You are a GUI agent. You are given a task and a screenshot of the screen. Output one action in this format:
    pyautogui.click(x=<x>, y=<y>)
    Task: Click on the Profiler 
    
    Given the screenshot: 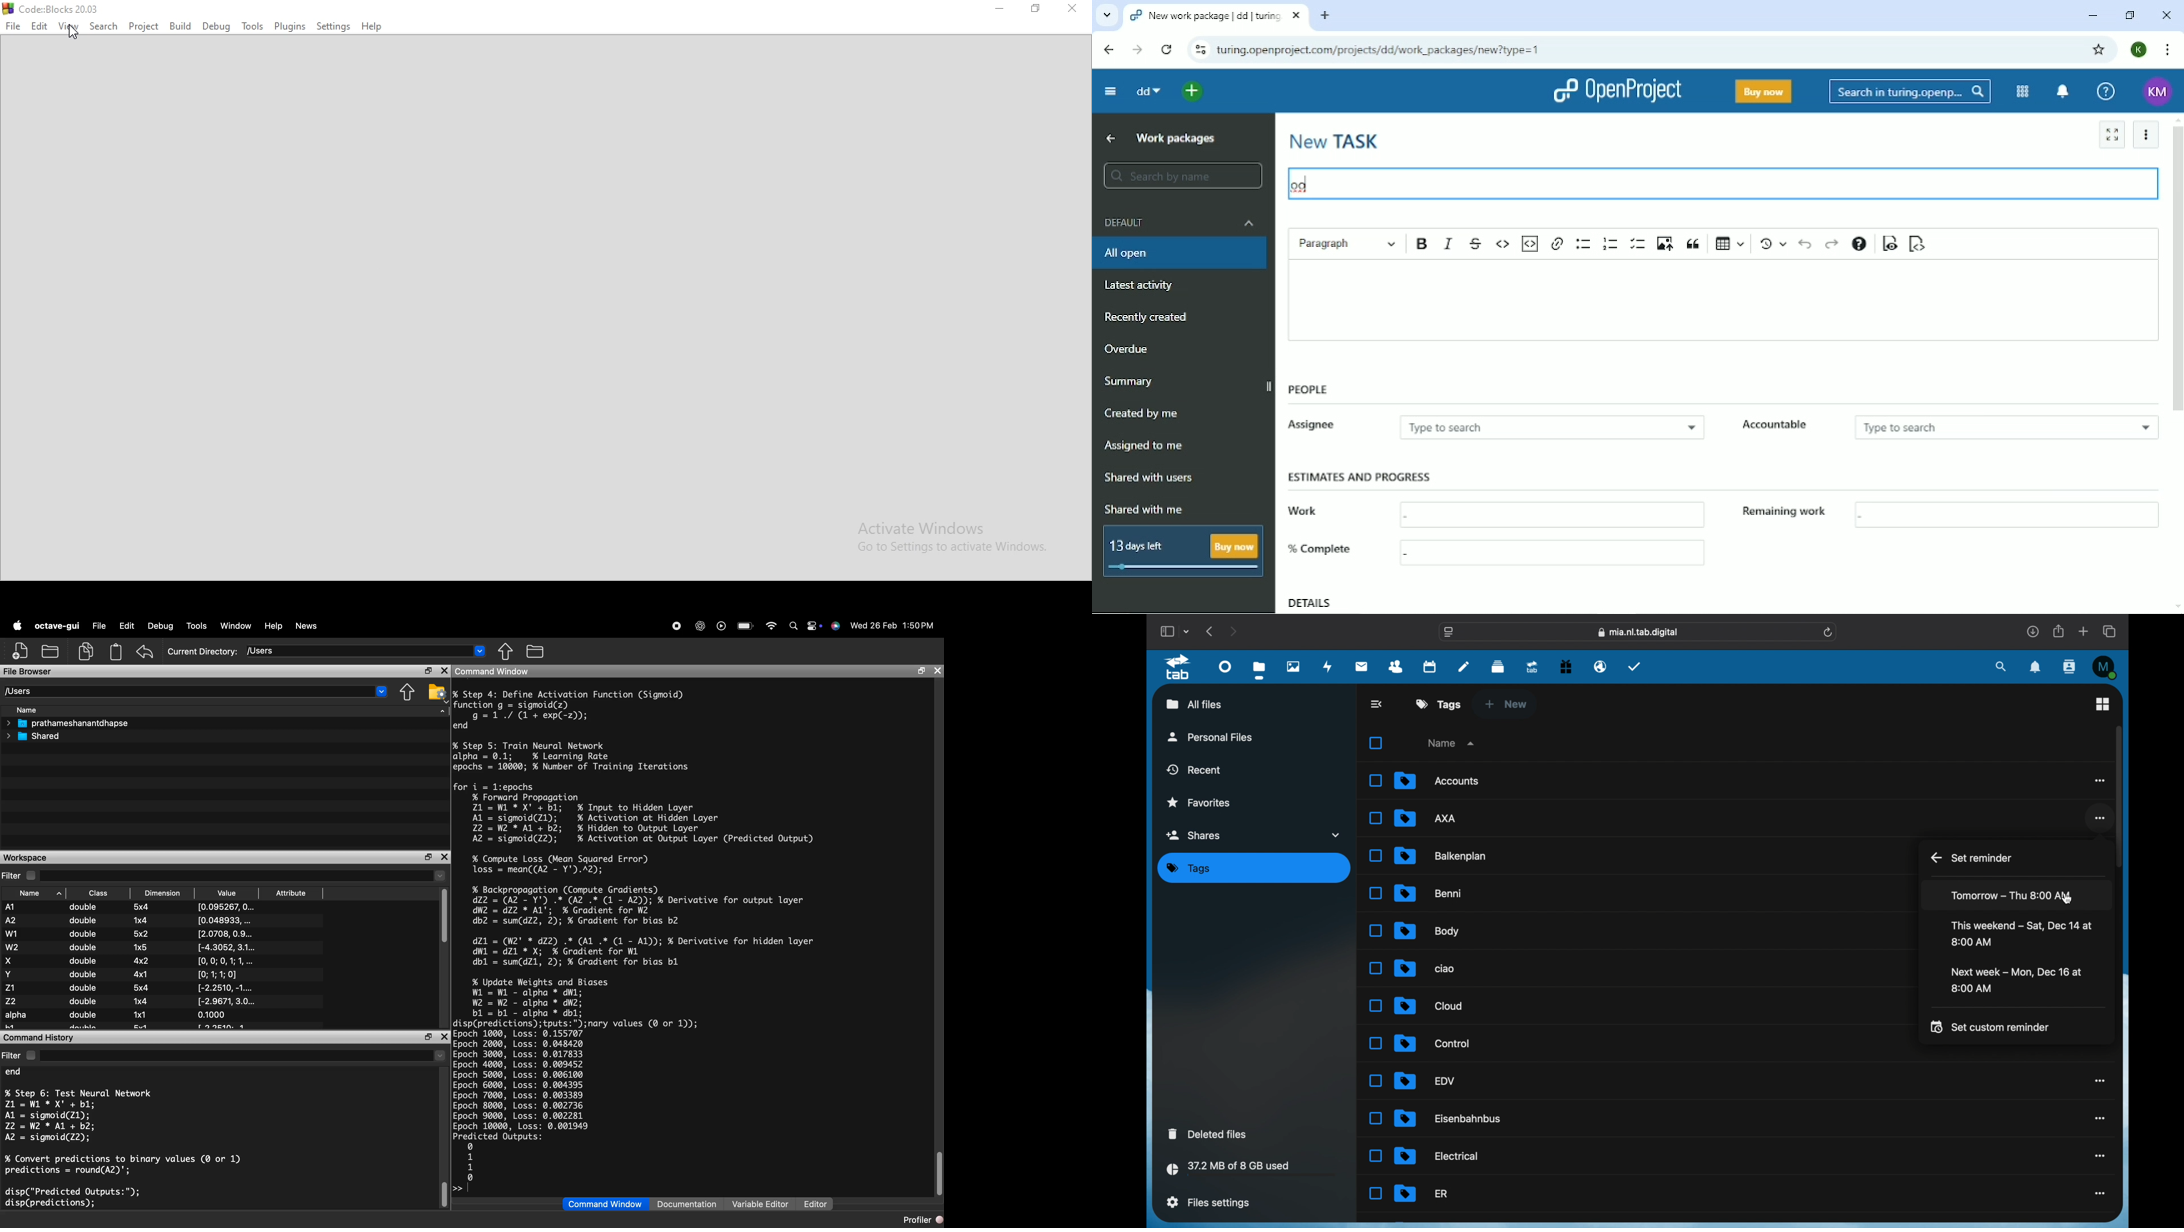 What is the action you would take?
    pyautogui.click(x=918, y=1219)
    